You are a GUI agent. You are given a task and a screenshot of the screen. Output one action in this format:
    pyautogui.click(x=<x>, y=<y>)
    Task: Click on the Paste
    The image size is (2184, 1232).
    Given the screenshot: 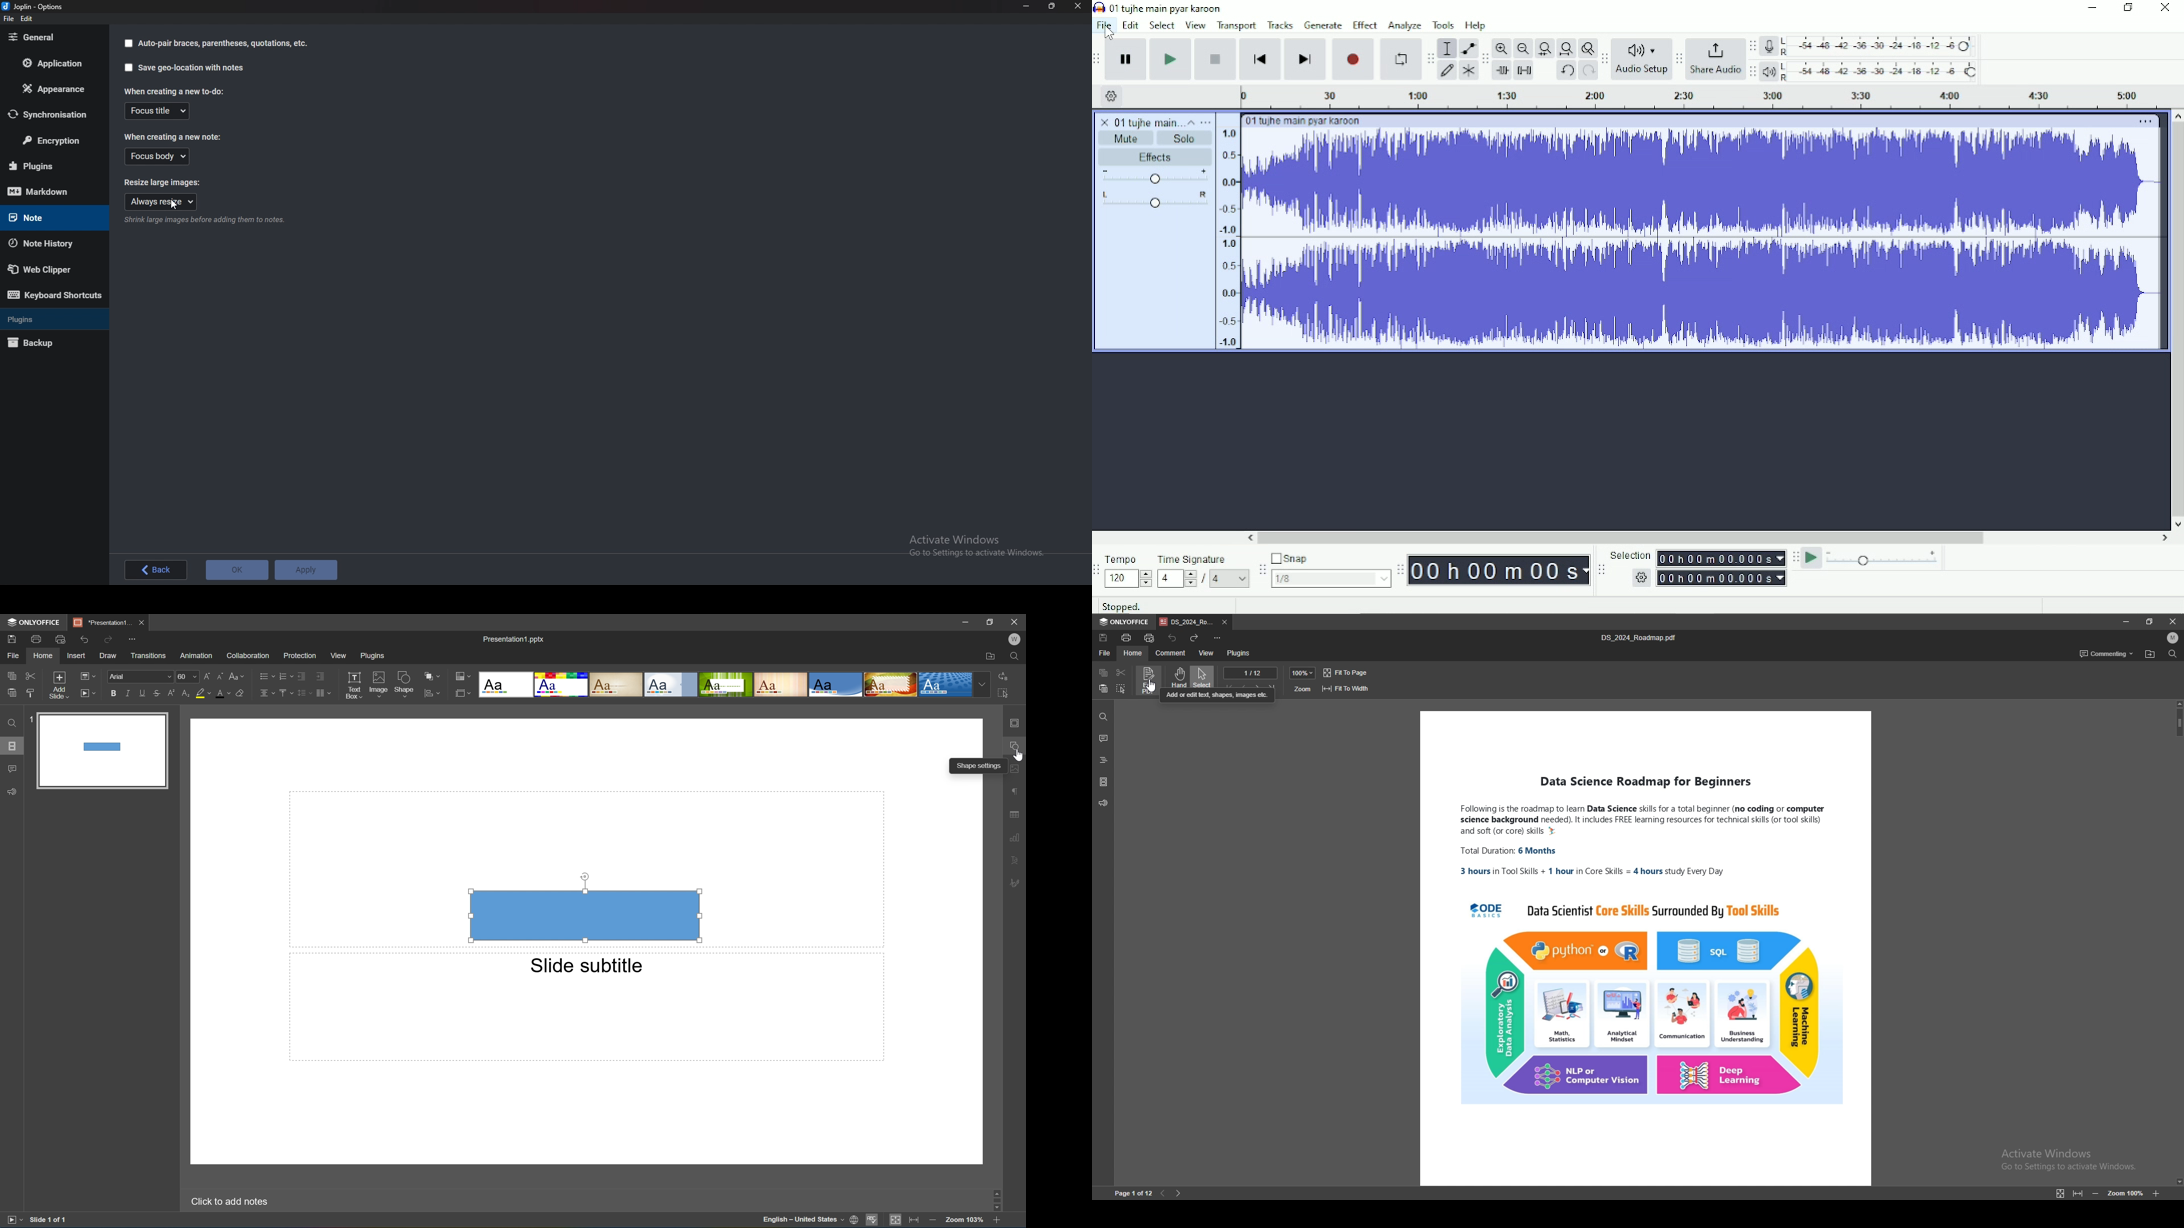 What is the action you would take?
    pyautogui.click(x=12, y=694)
    